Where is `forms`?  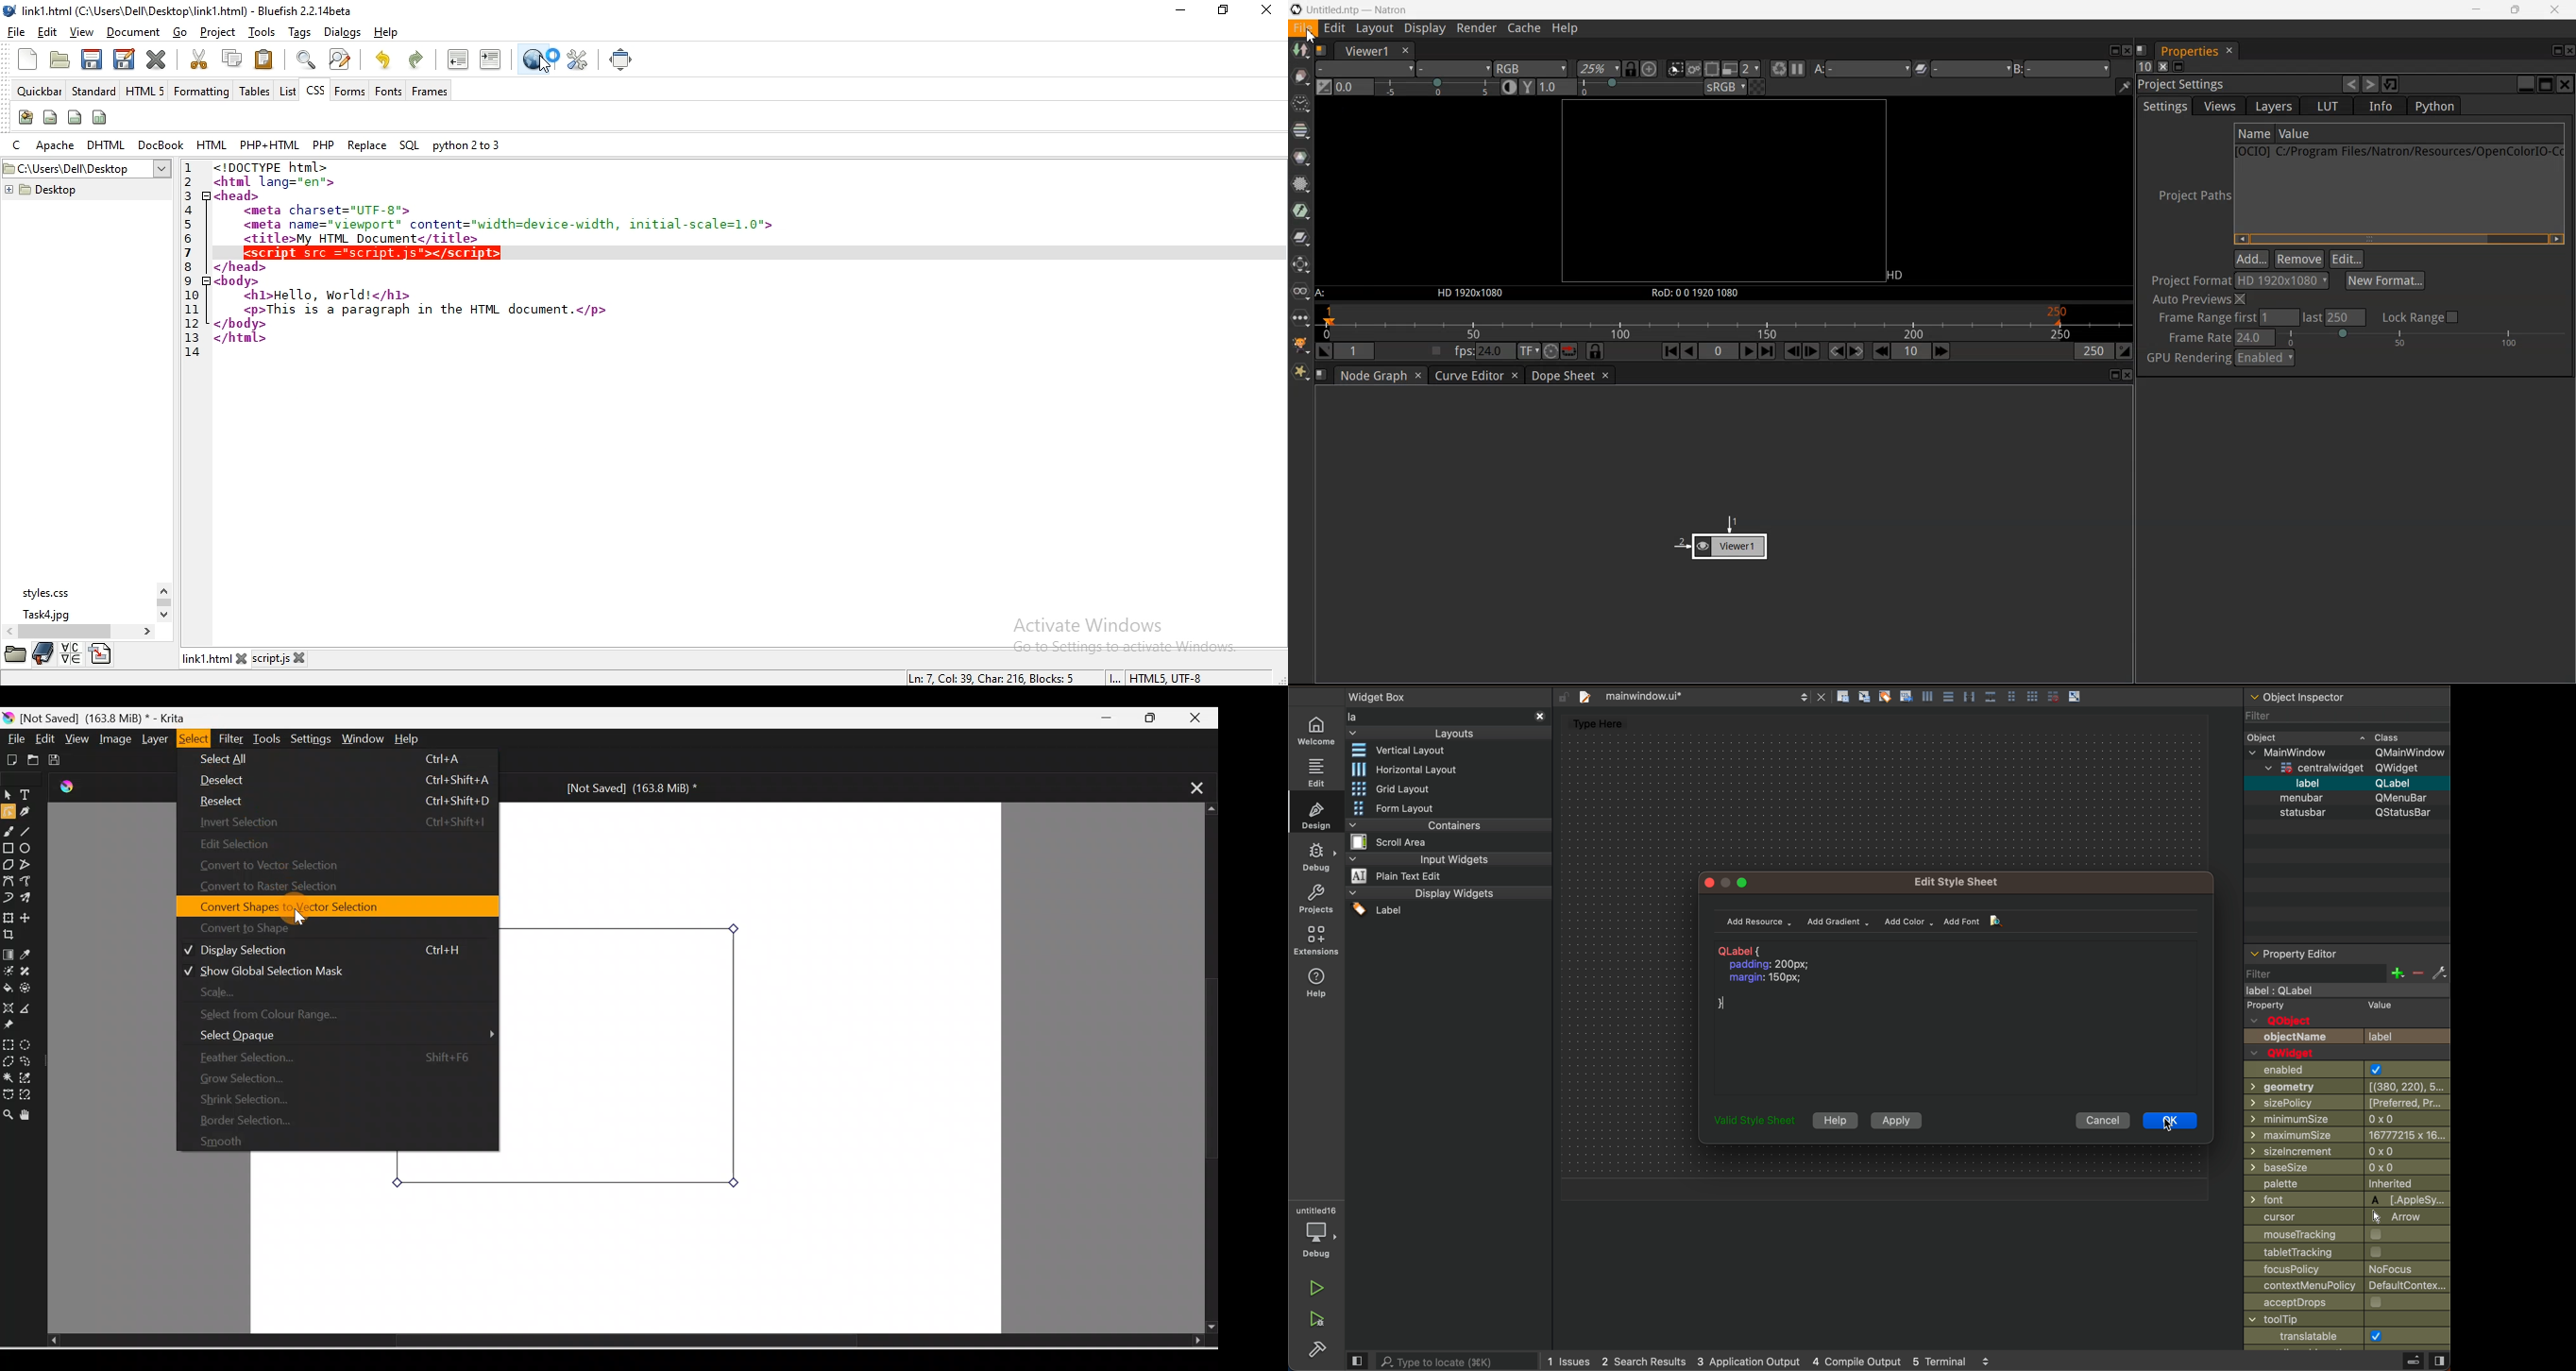 forms is located at coordinates (350, 92).